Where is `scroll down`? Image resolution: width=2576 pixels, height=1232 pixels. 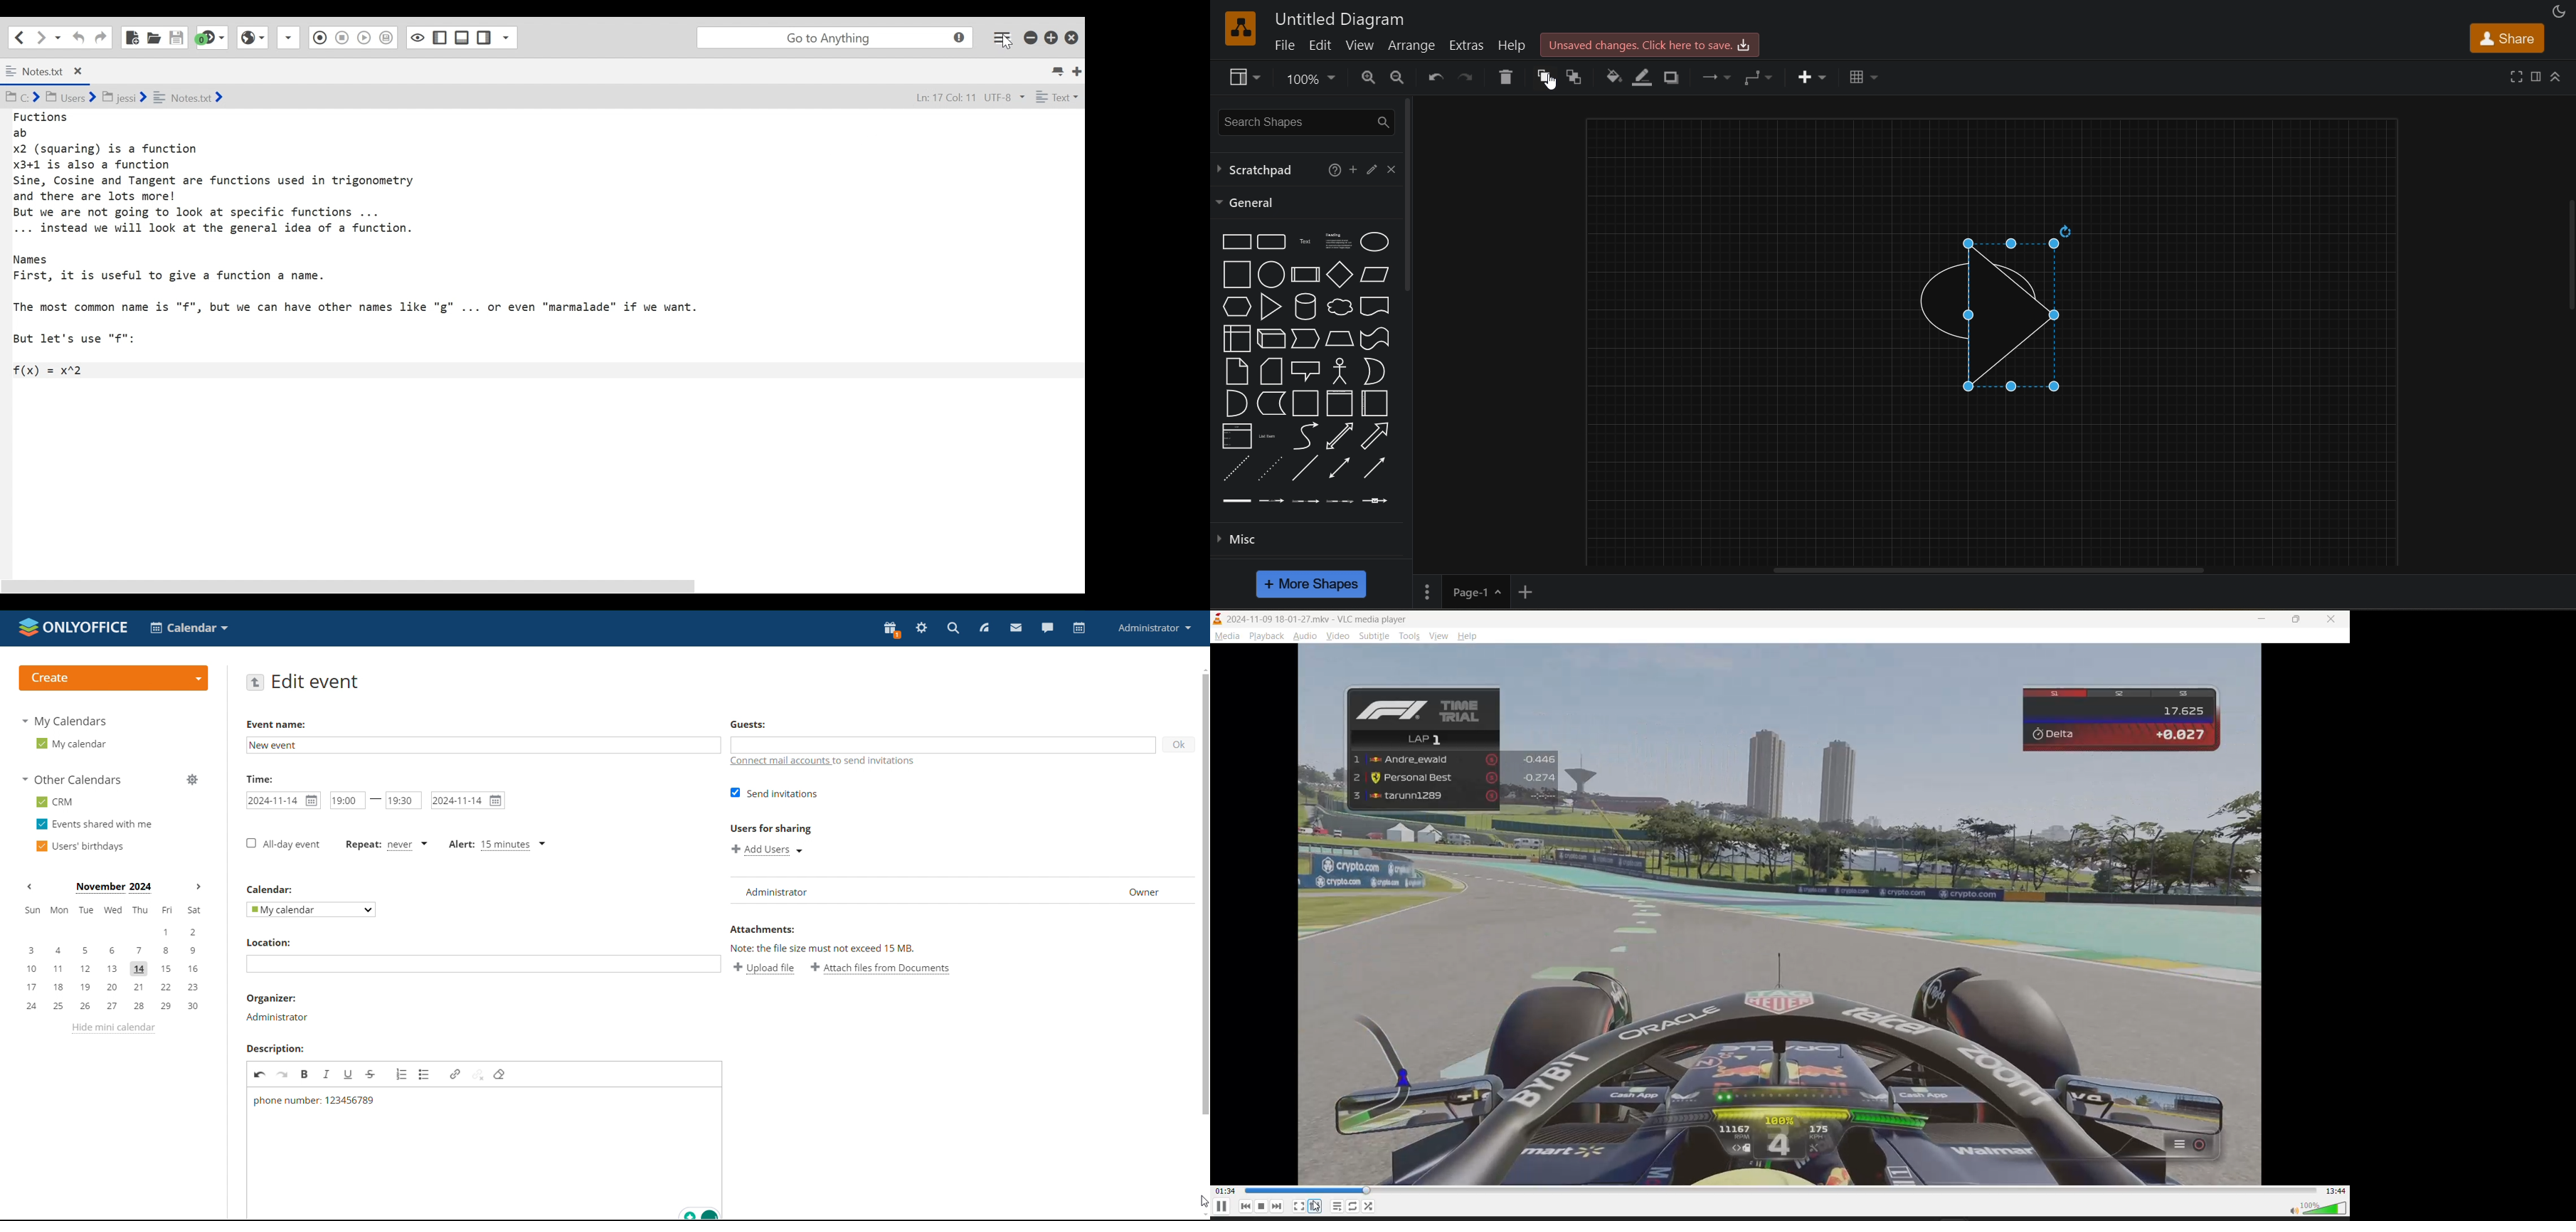
scroll down is located at coordinates (1203, 1214).